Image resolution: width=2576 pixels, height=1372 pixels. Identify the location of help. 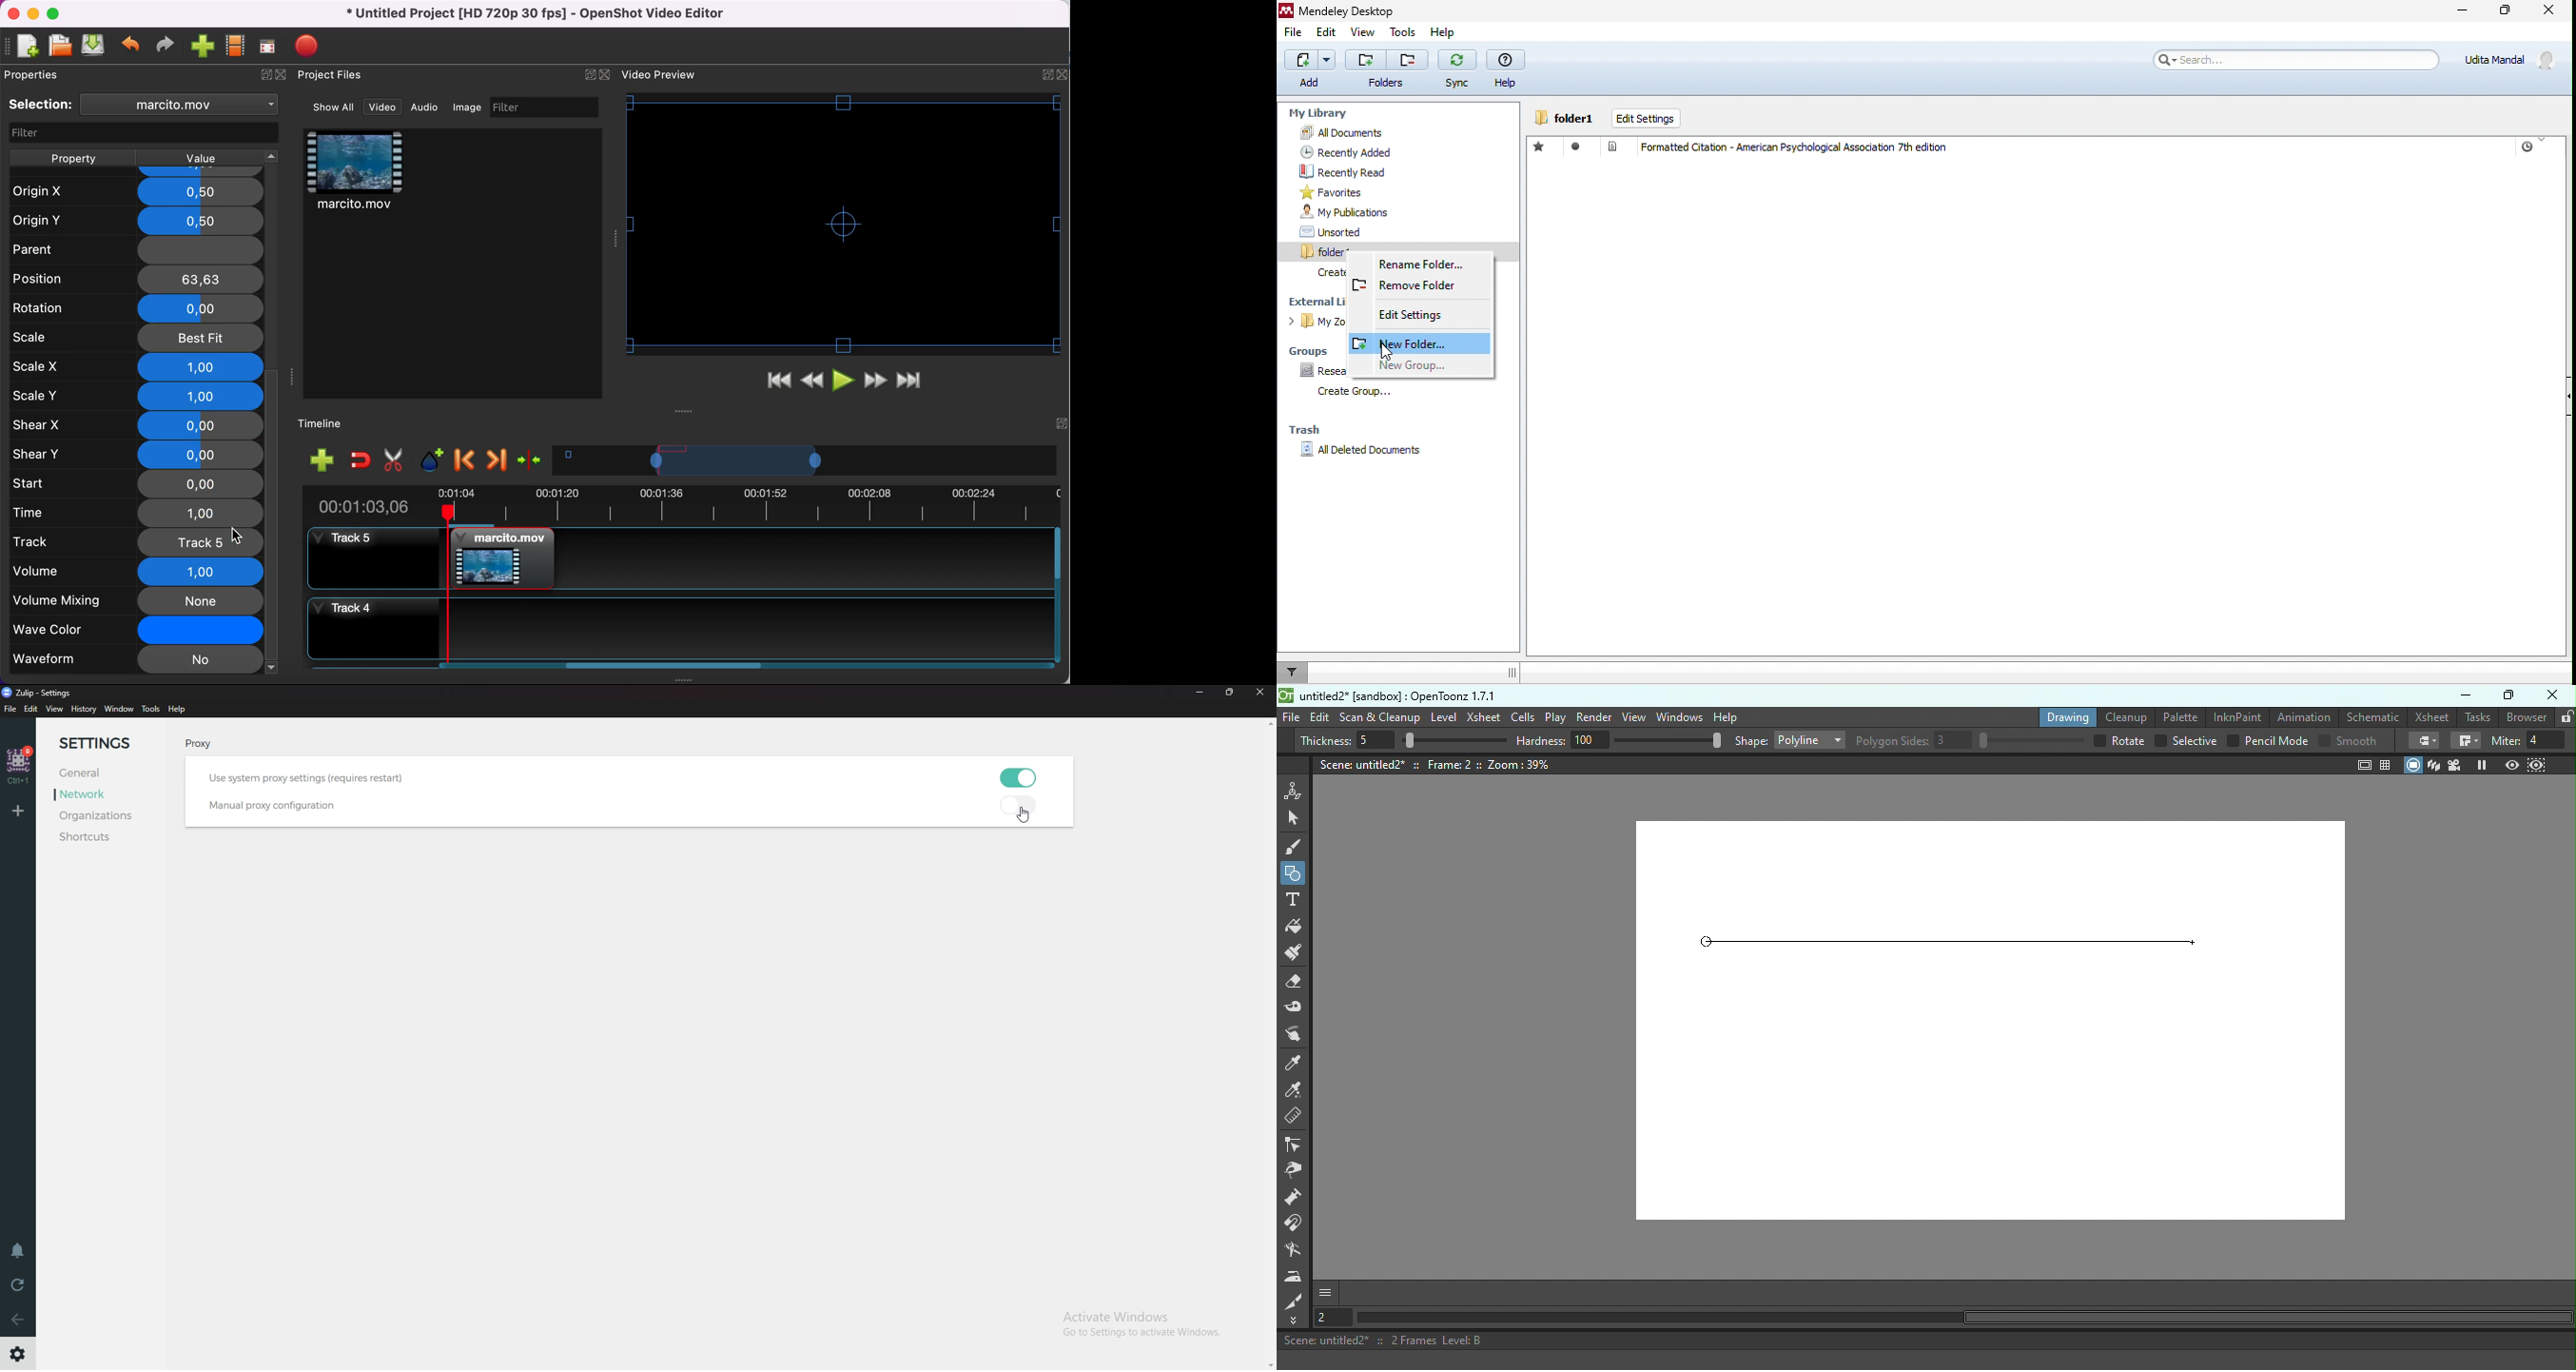
(1444, 32).